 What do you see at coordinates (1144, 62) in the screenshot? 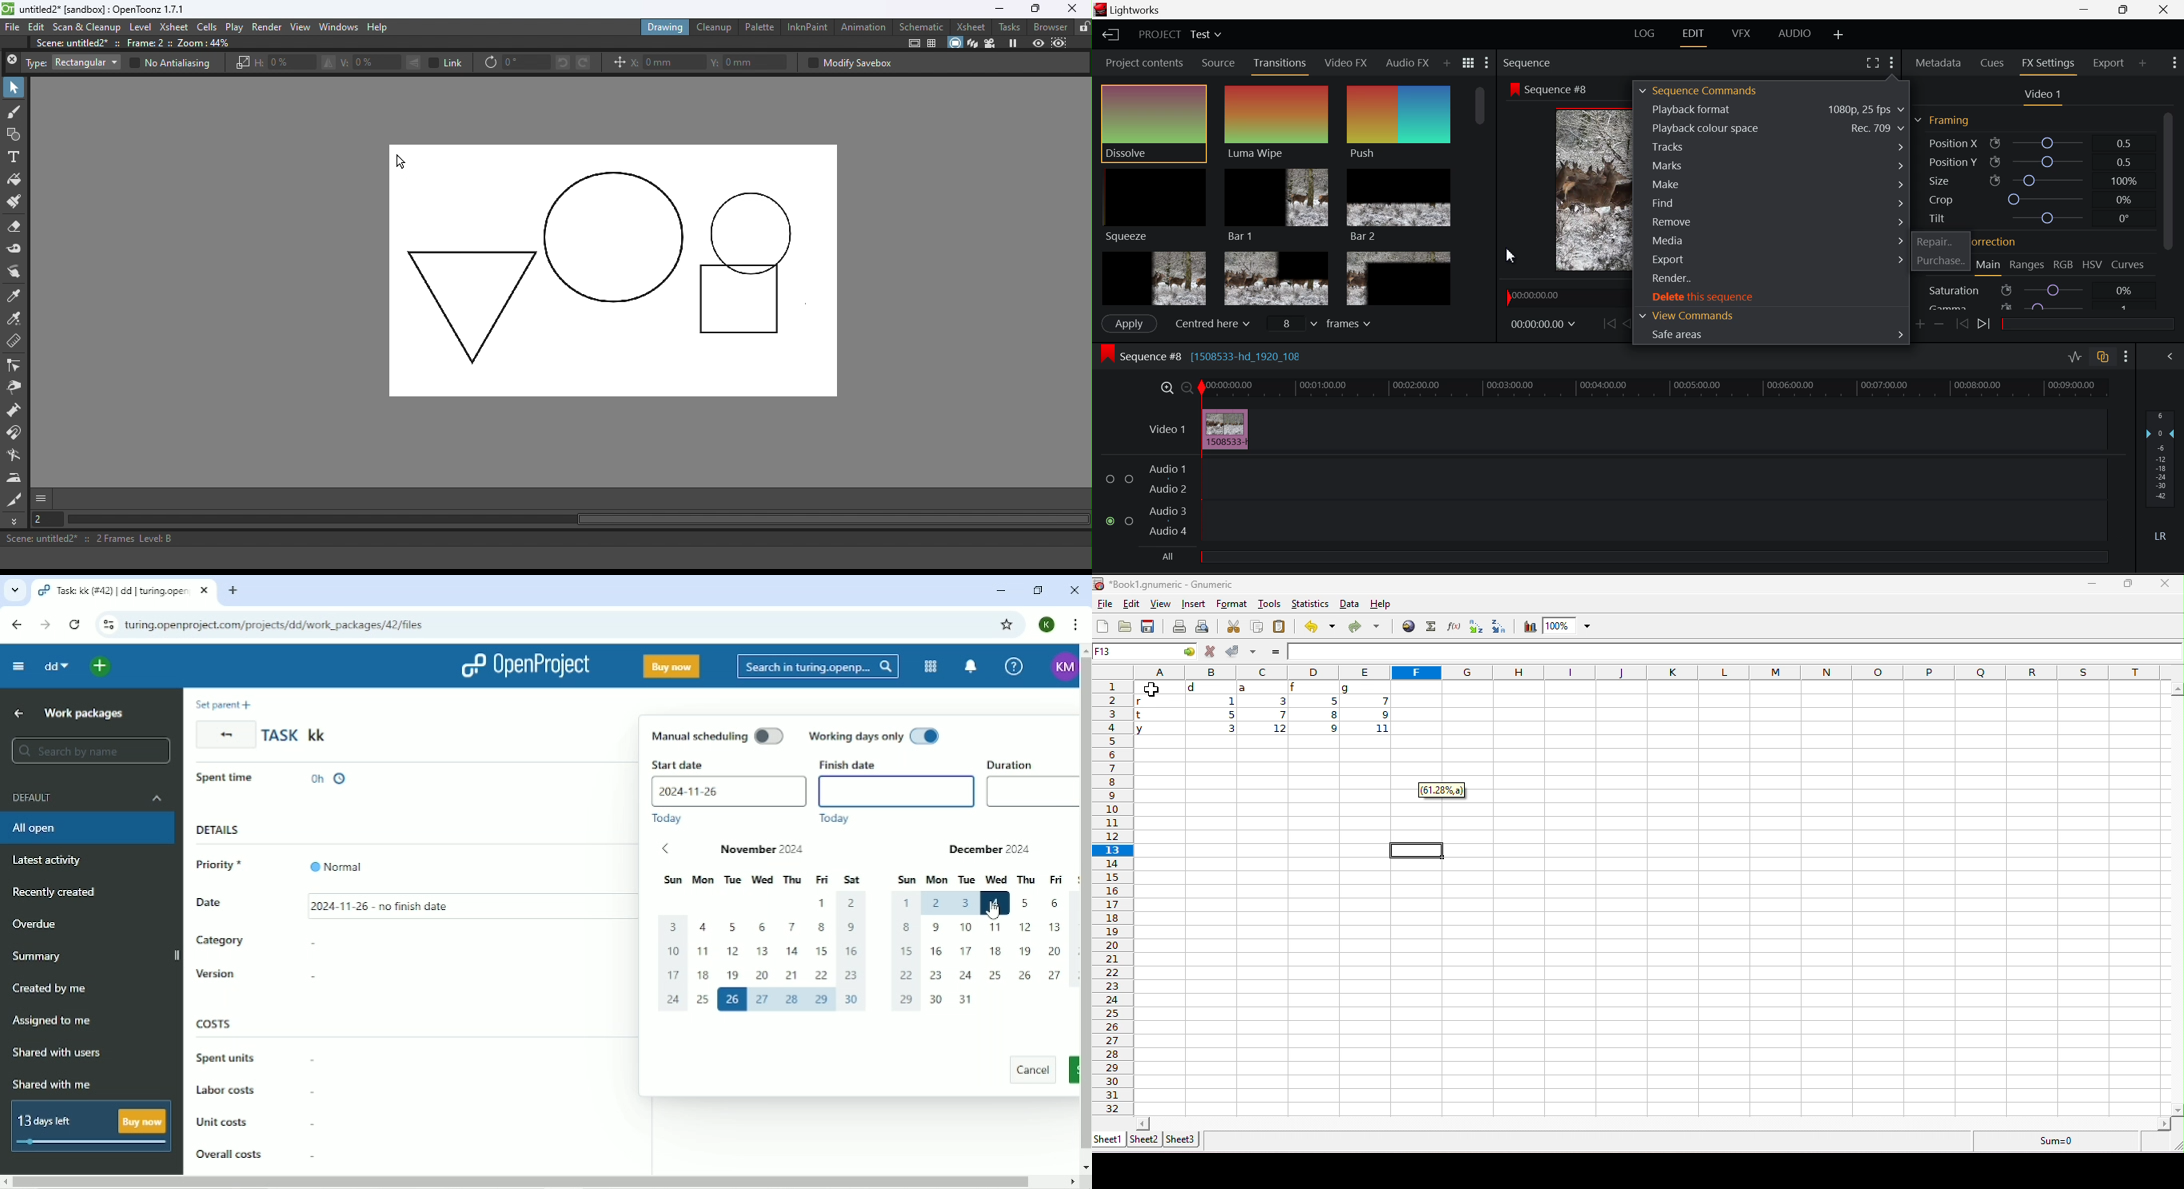
I see `Project contents` at bounding box center [1144, 62].